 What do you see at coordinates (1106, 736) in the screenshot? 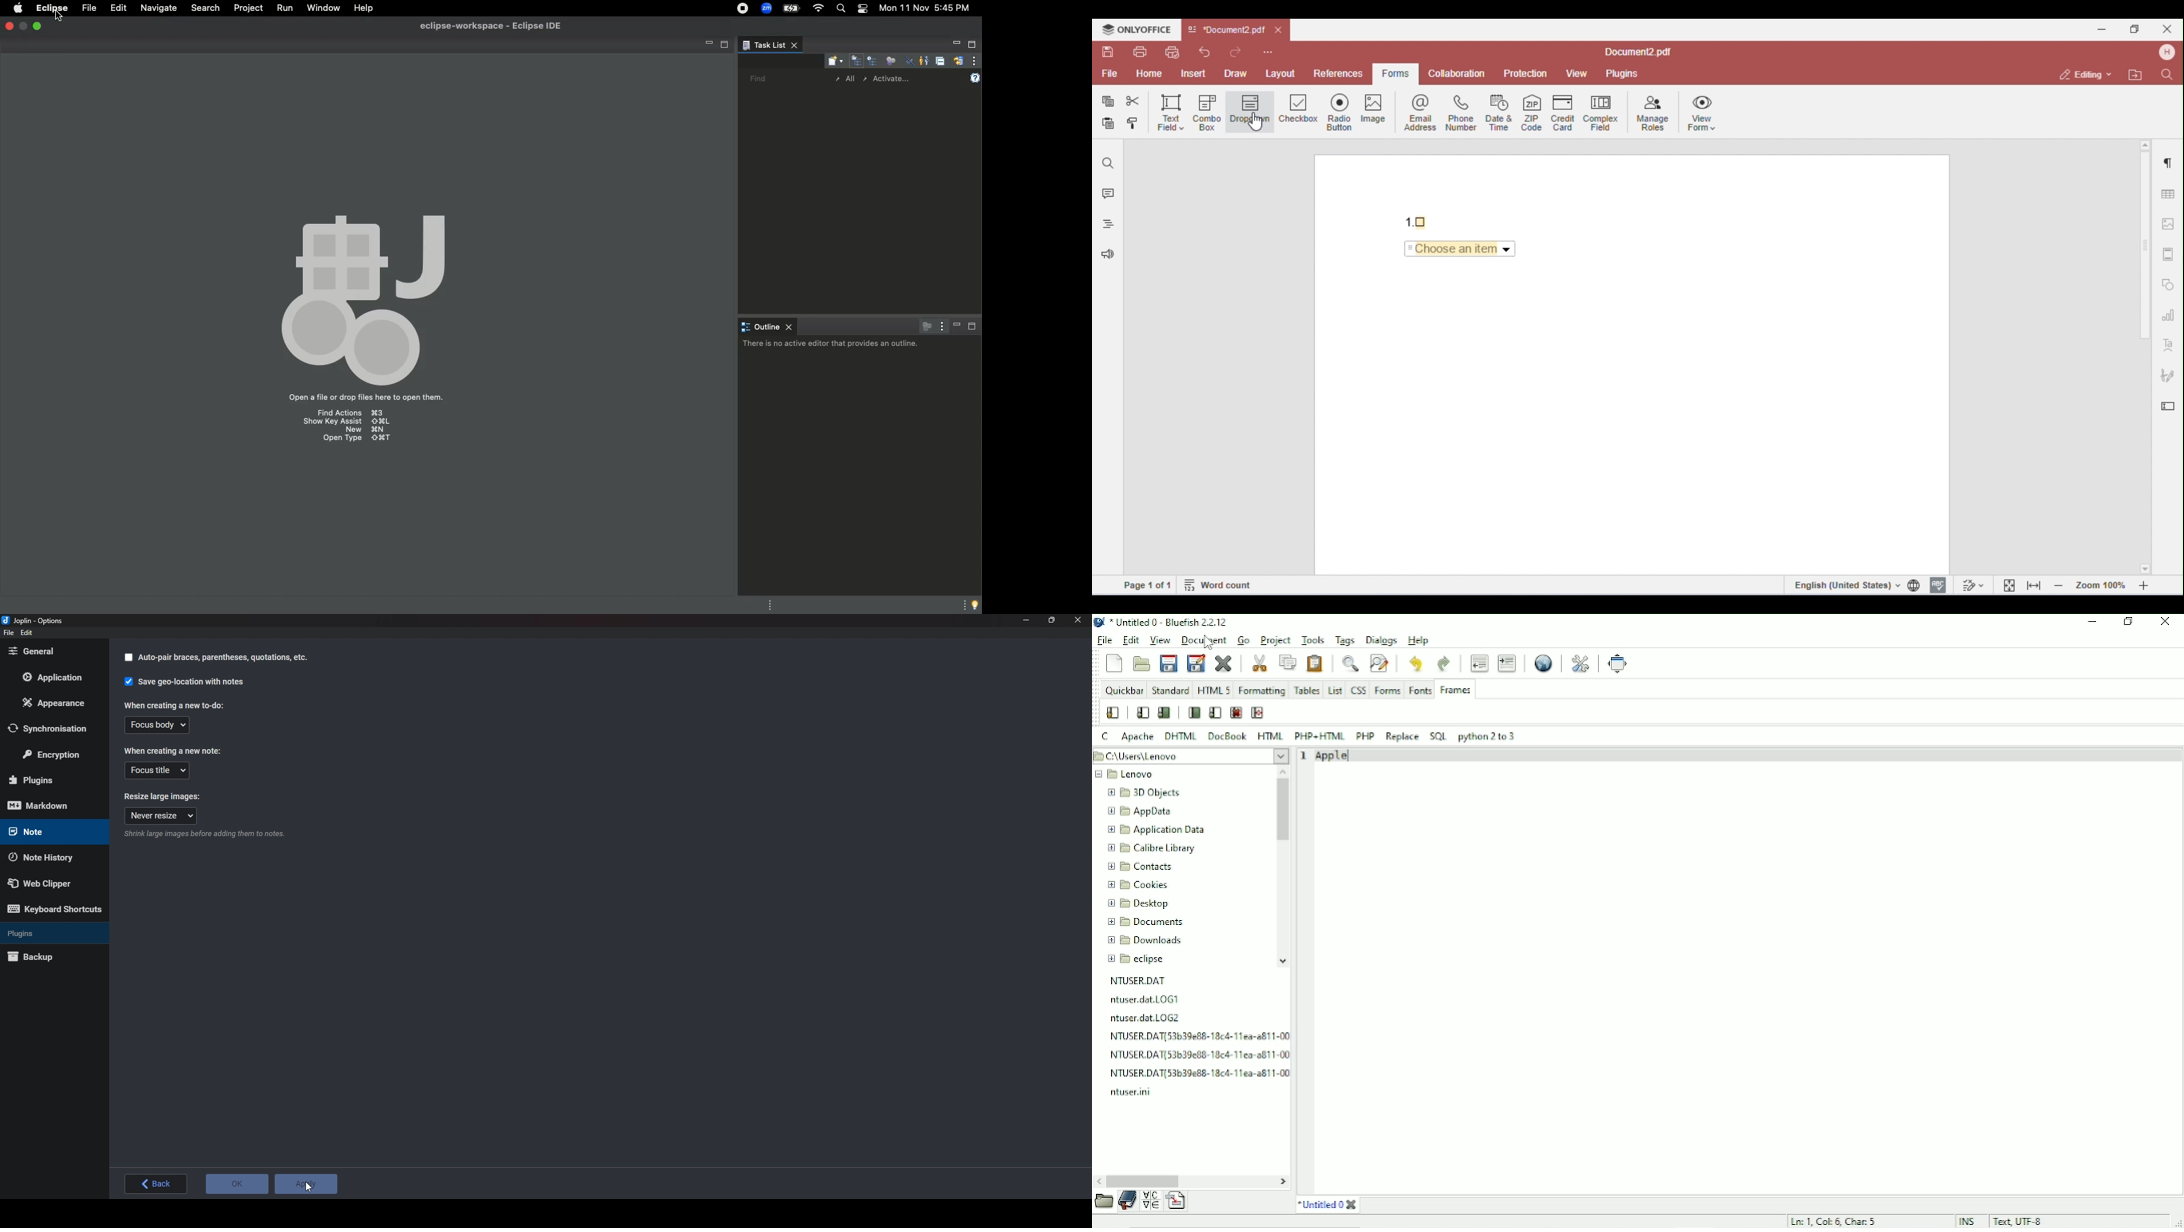
I see `C` at bounding box center [1106, 736].